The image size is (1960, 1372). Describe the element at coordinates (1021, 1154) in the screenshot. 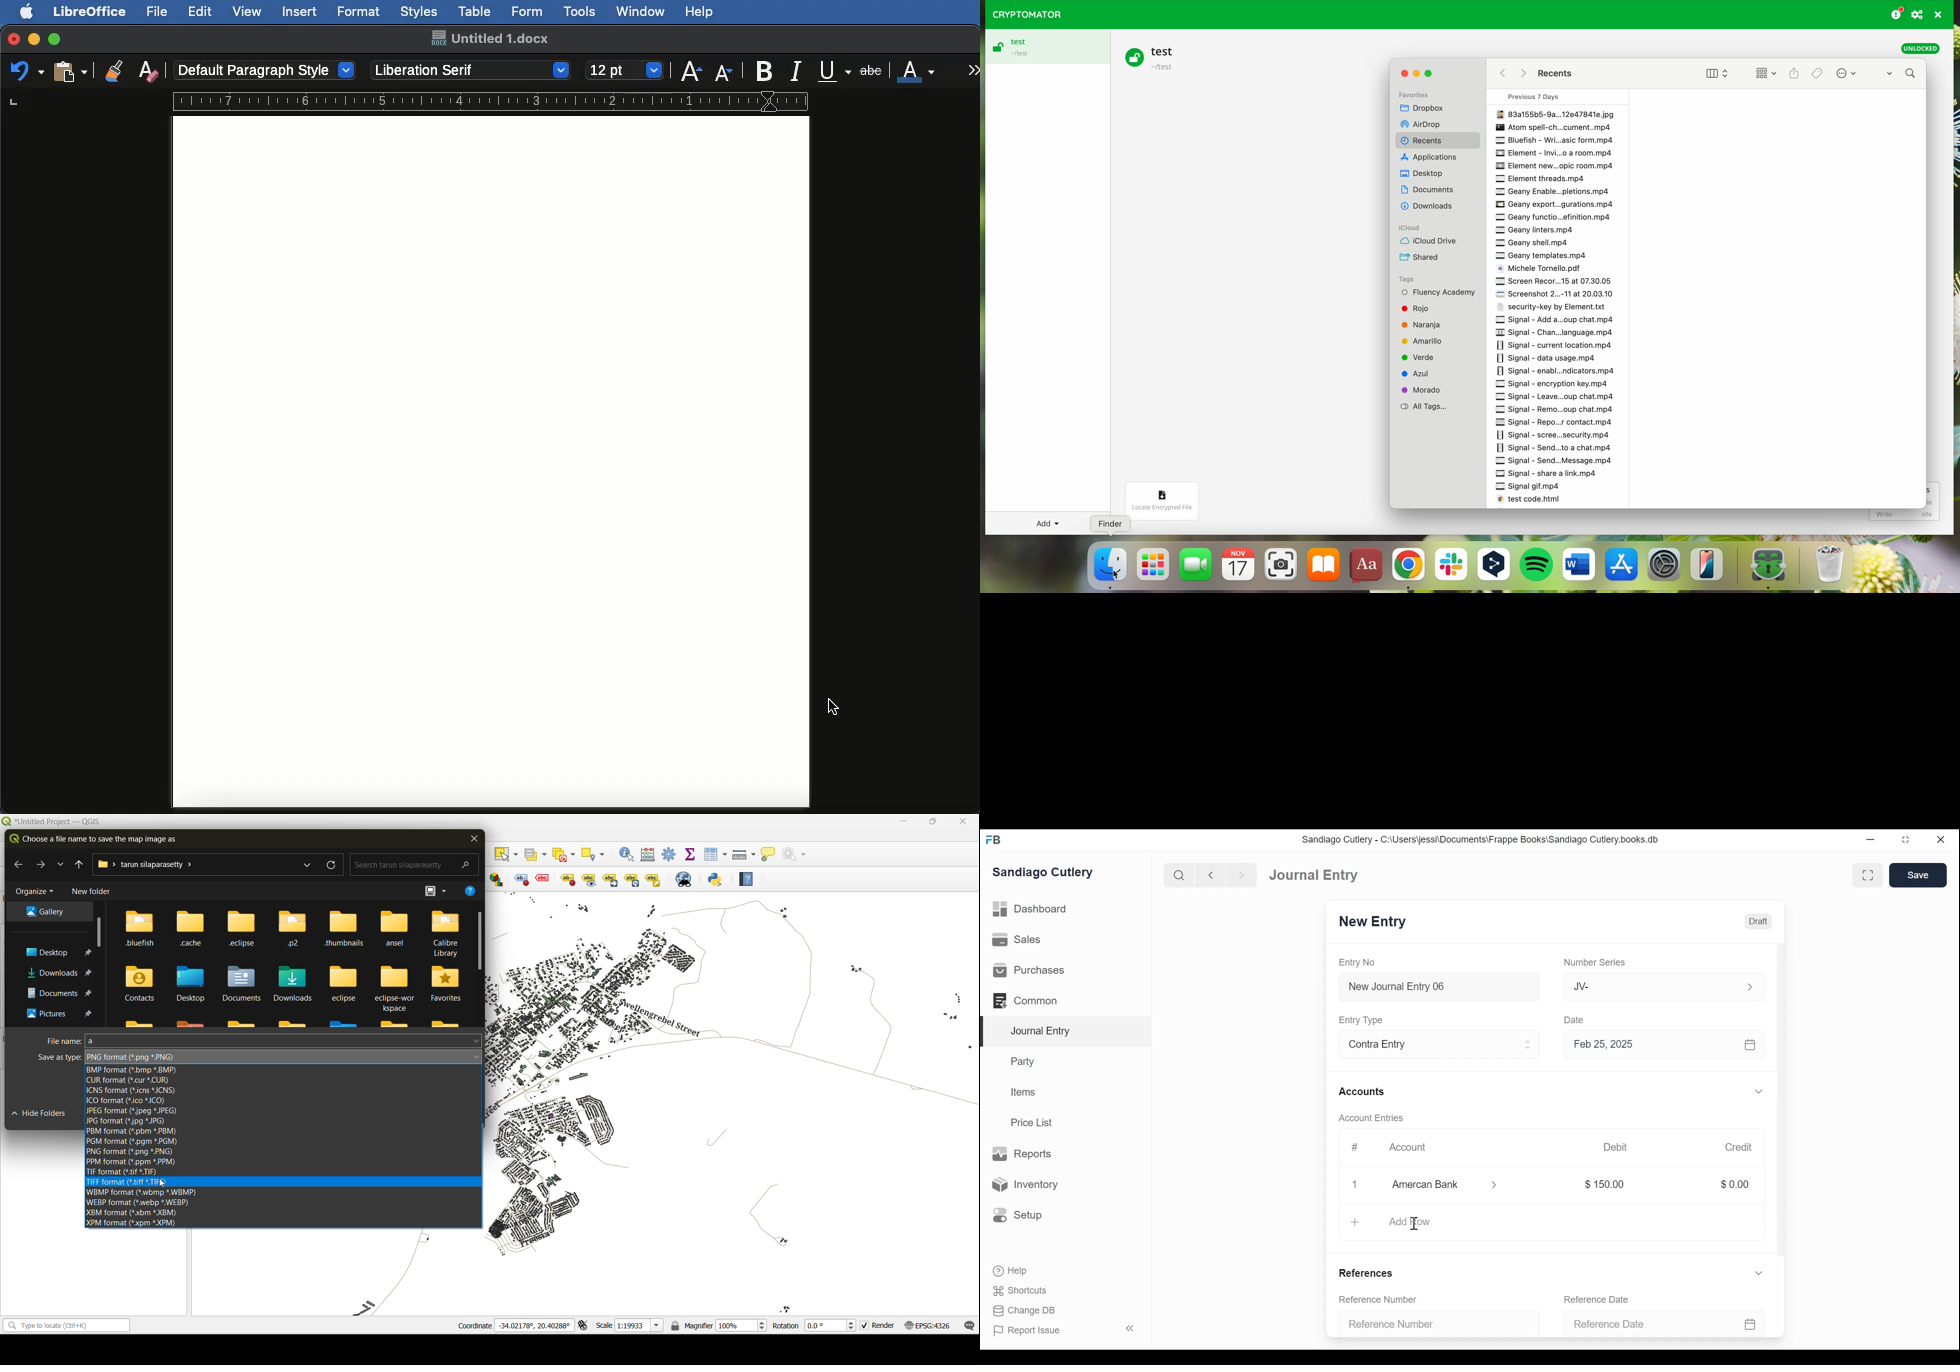

I see `Reports` at that location.